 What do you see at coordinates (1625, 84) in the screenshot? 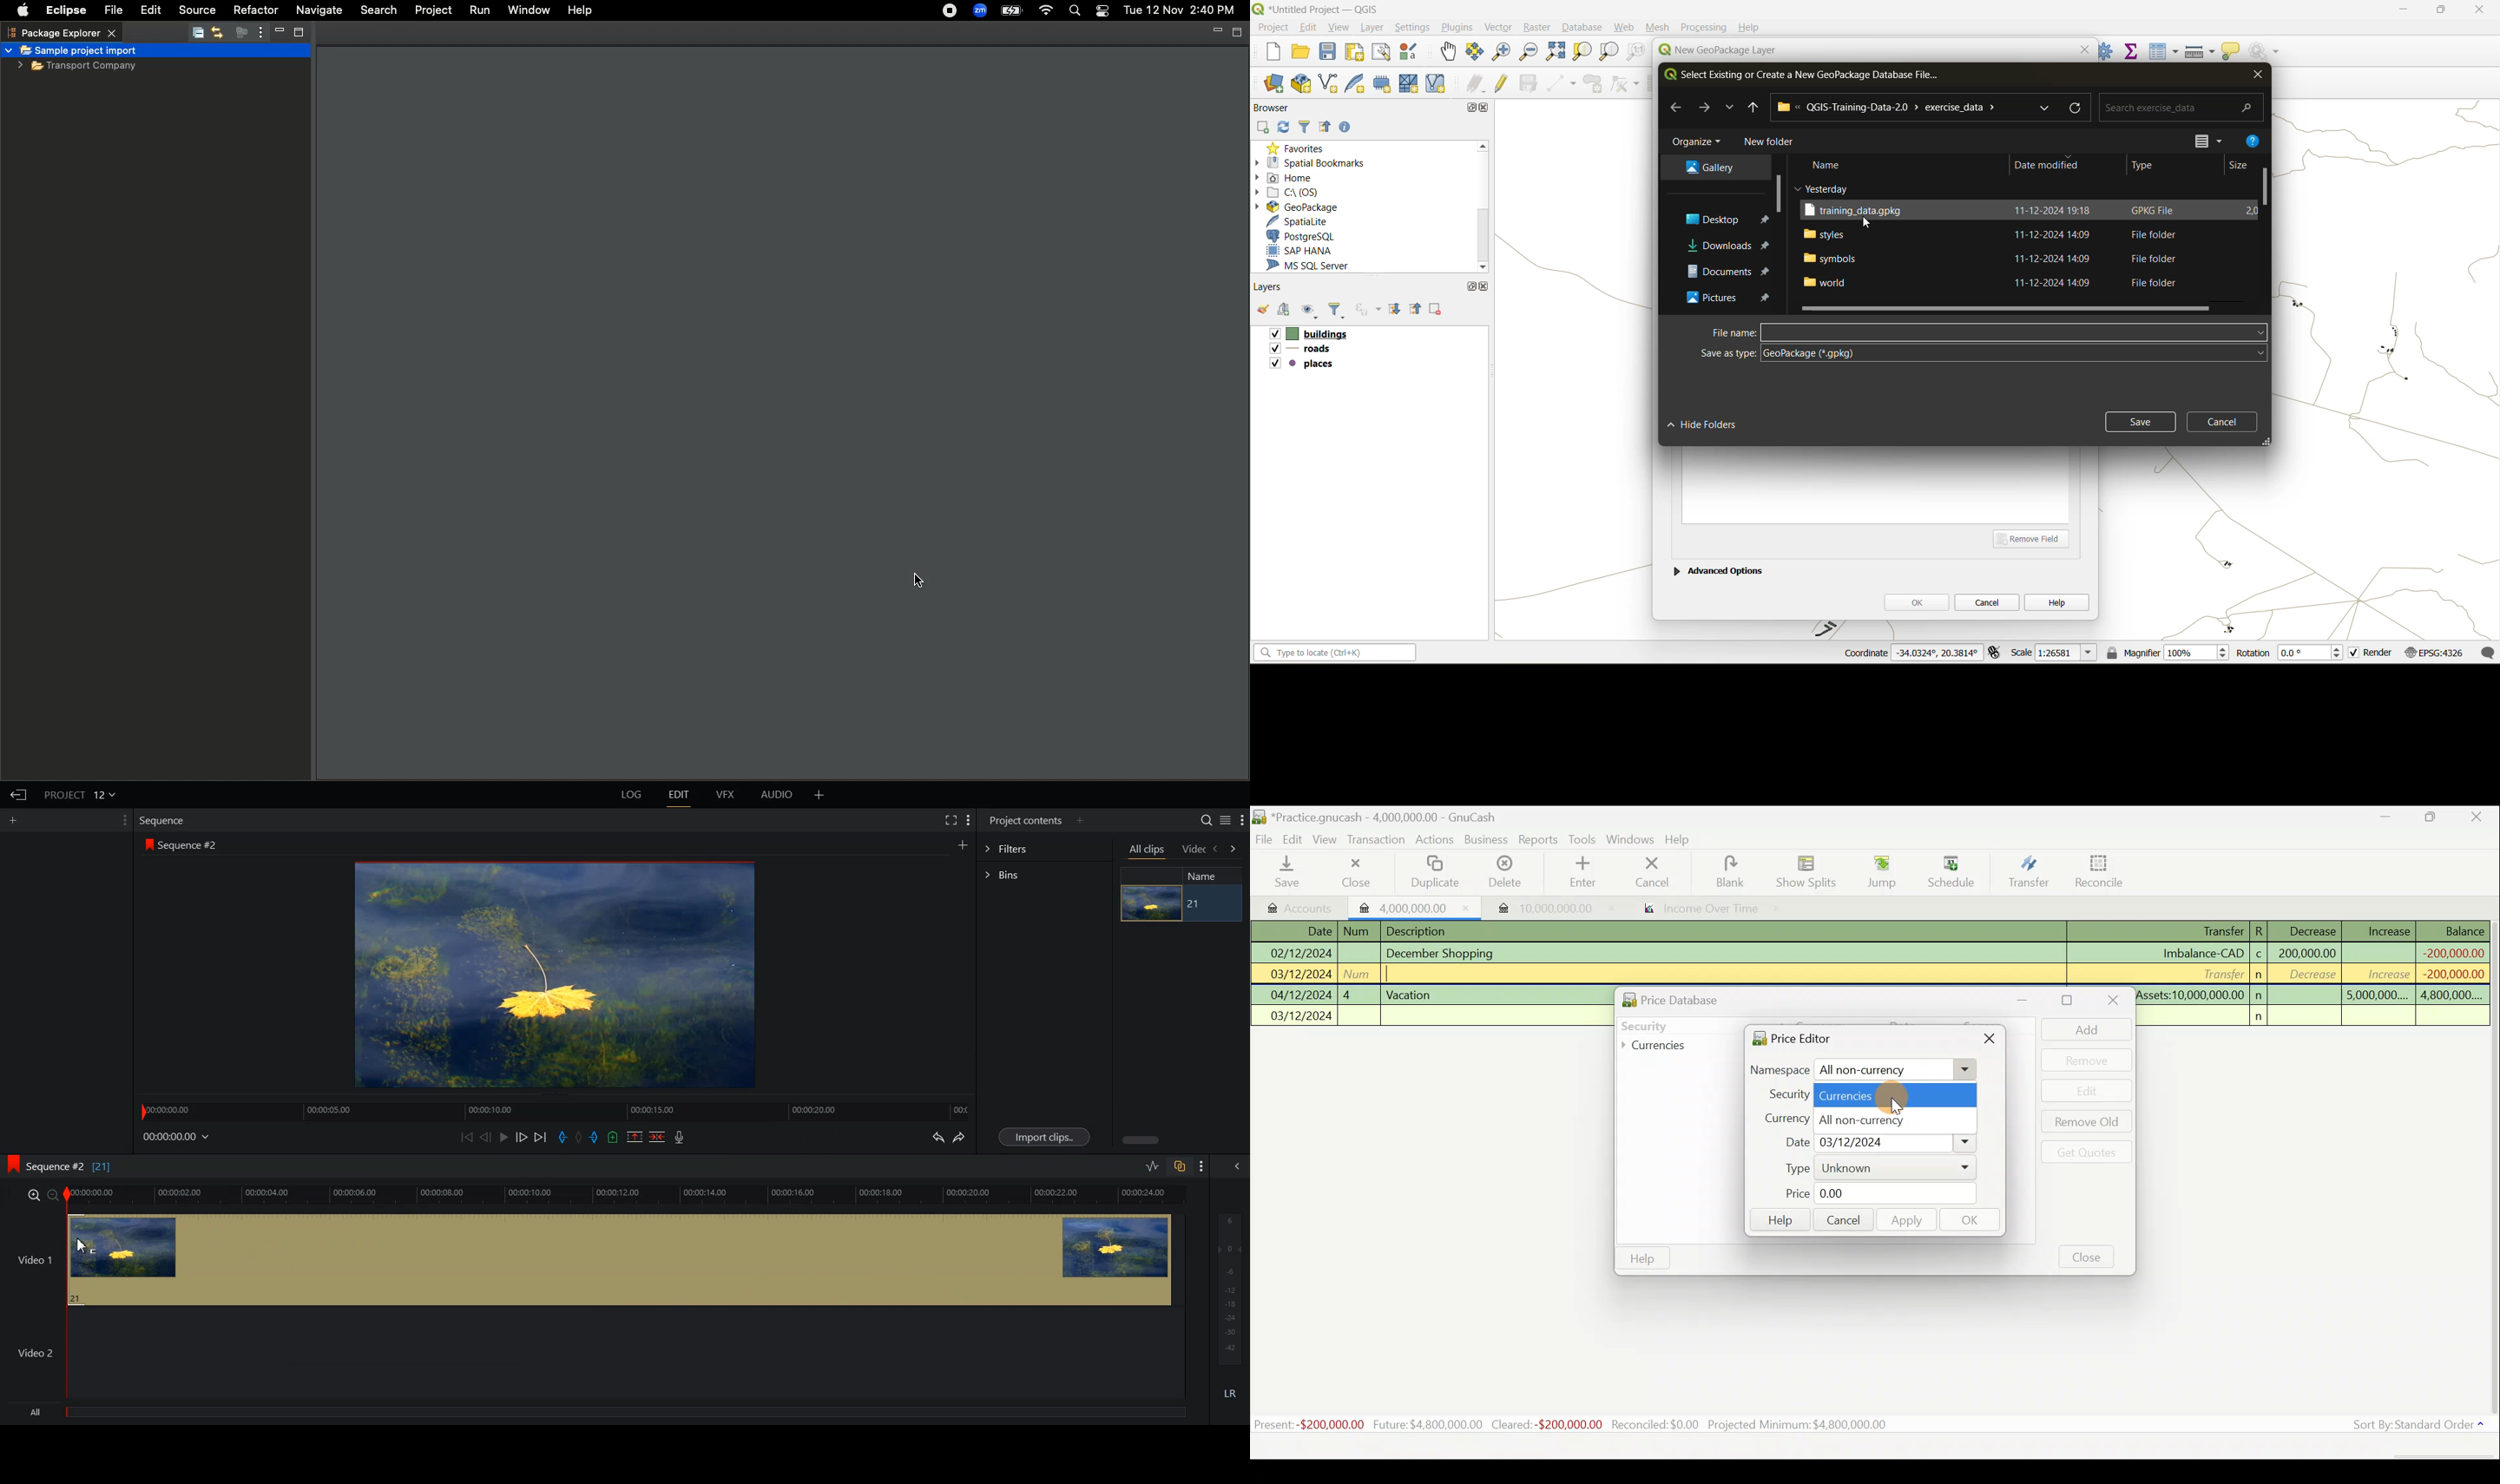
I see `vertex tools` at bounding box center [1625, 84].